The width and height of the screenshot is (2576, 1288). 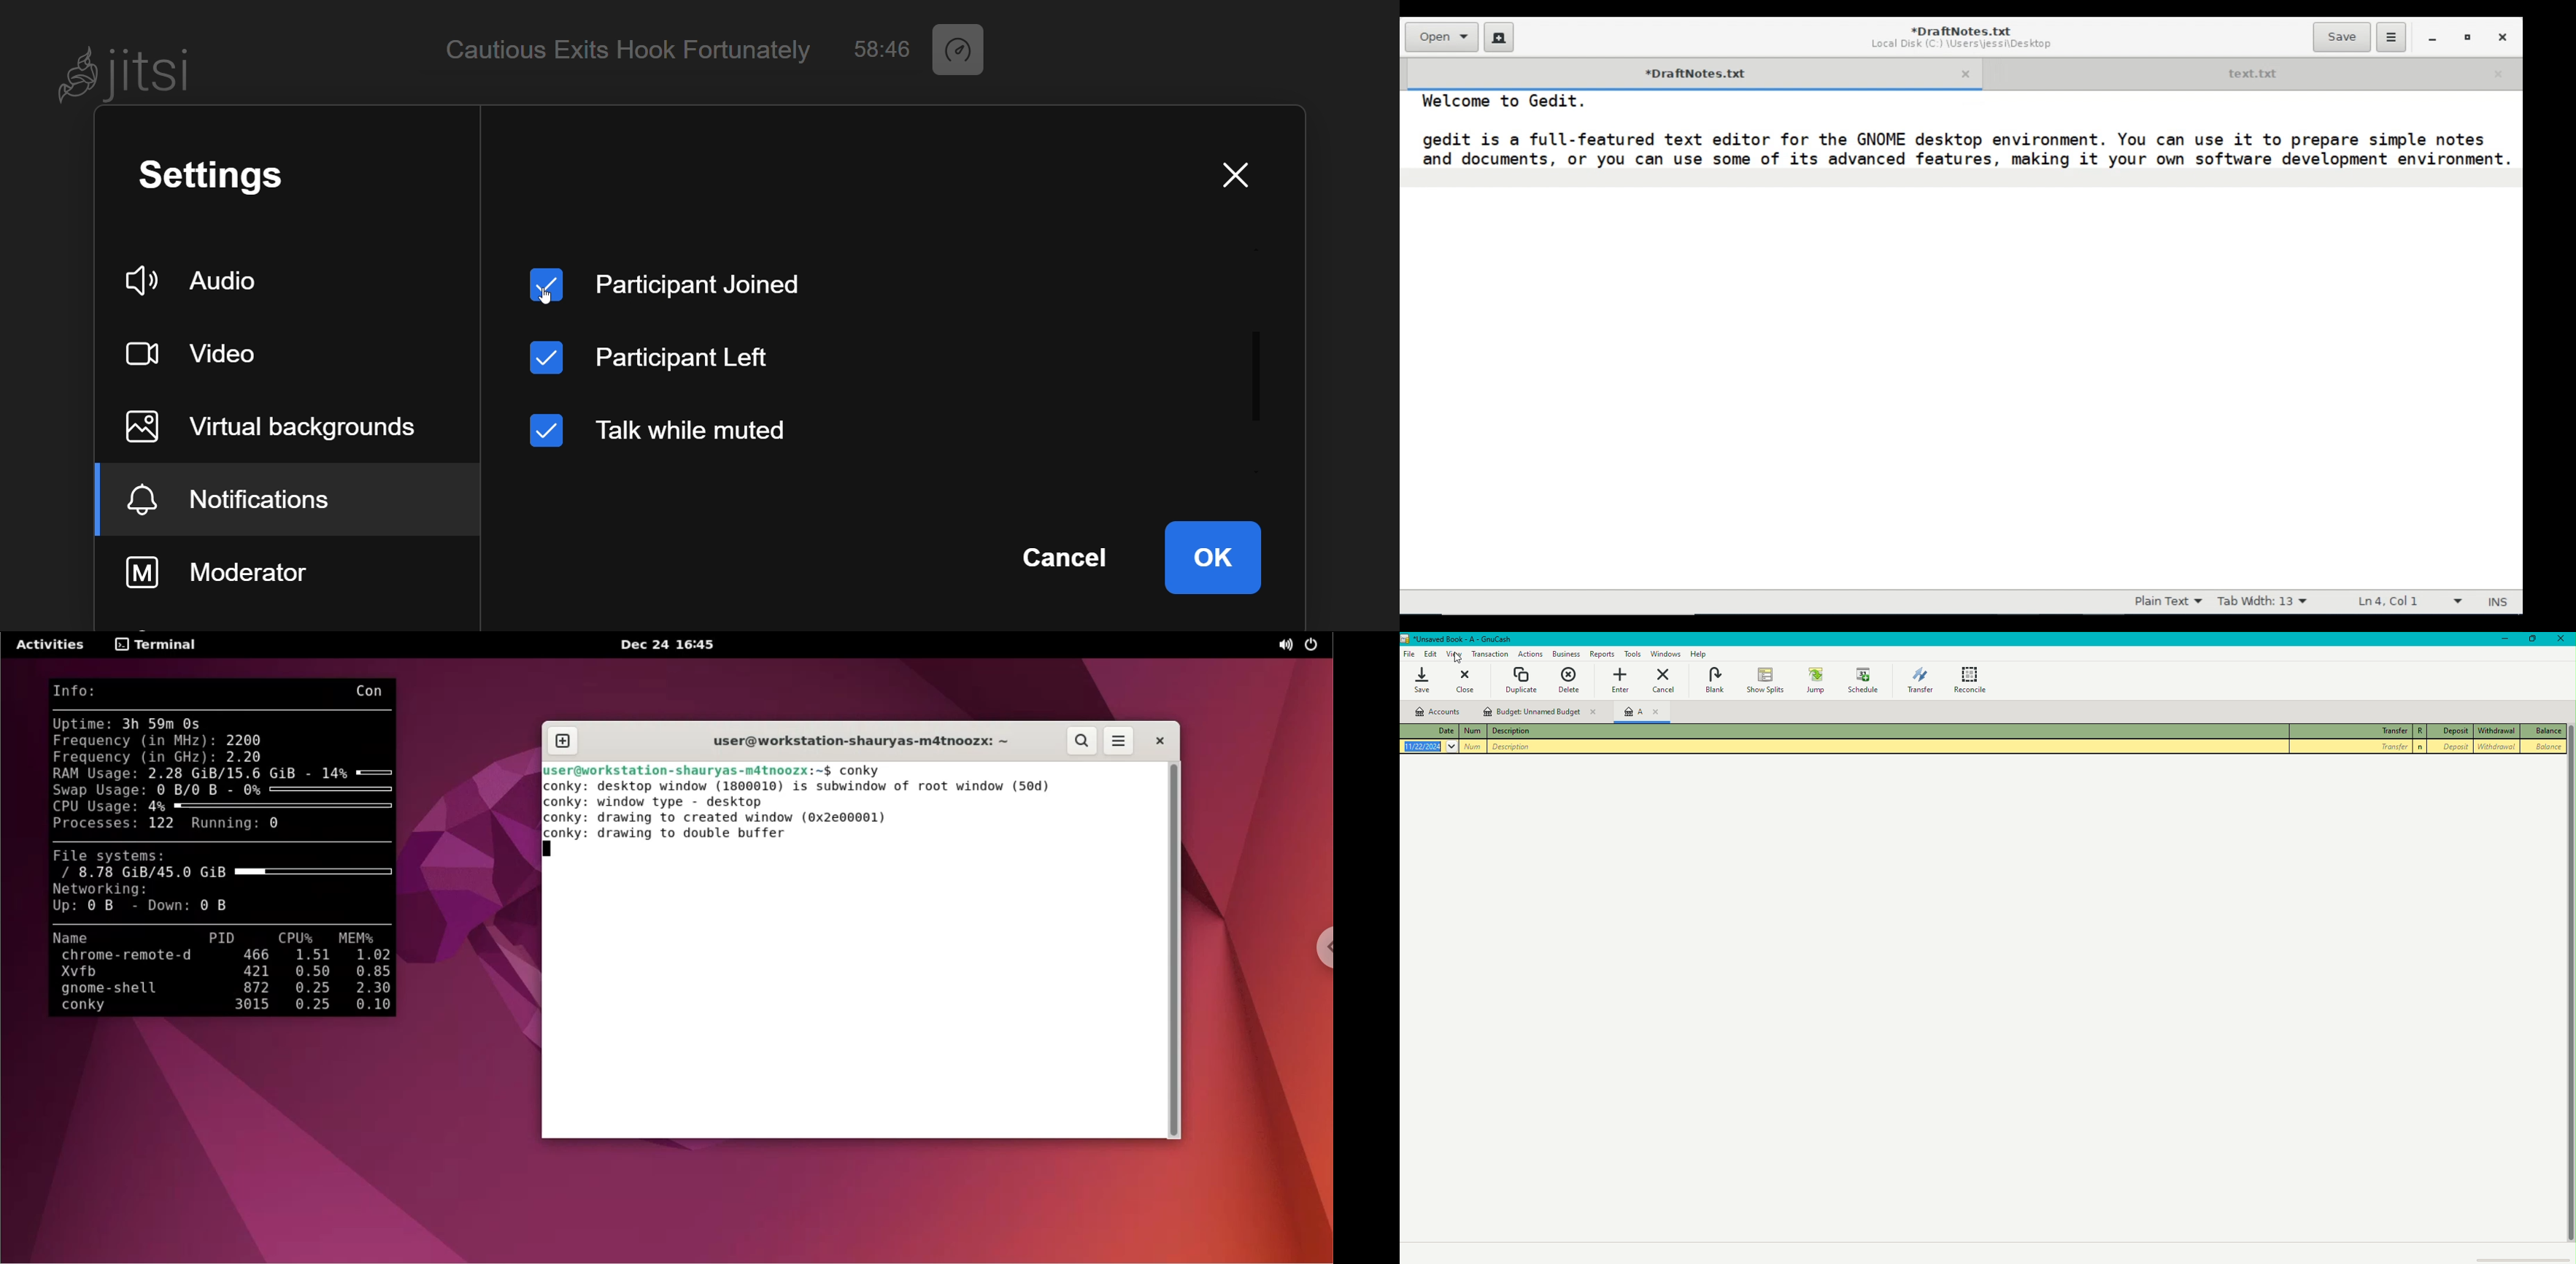 I want to click on Description, so click(x=1510, y=747).